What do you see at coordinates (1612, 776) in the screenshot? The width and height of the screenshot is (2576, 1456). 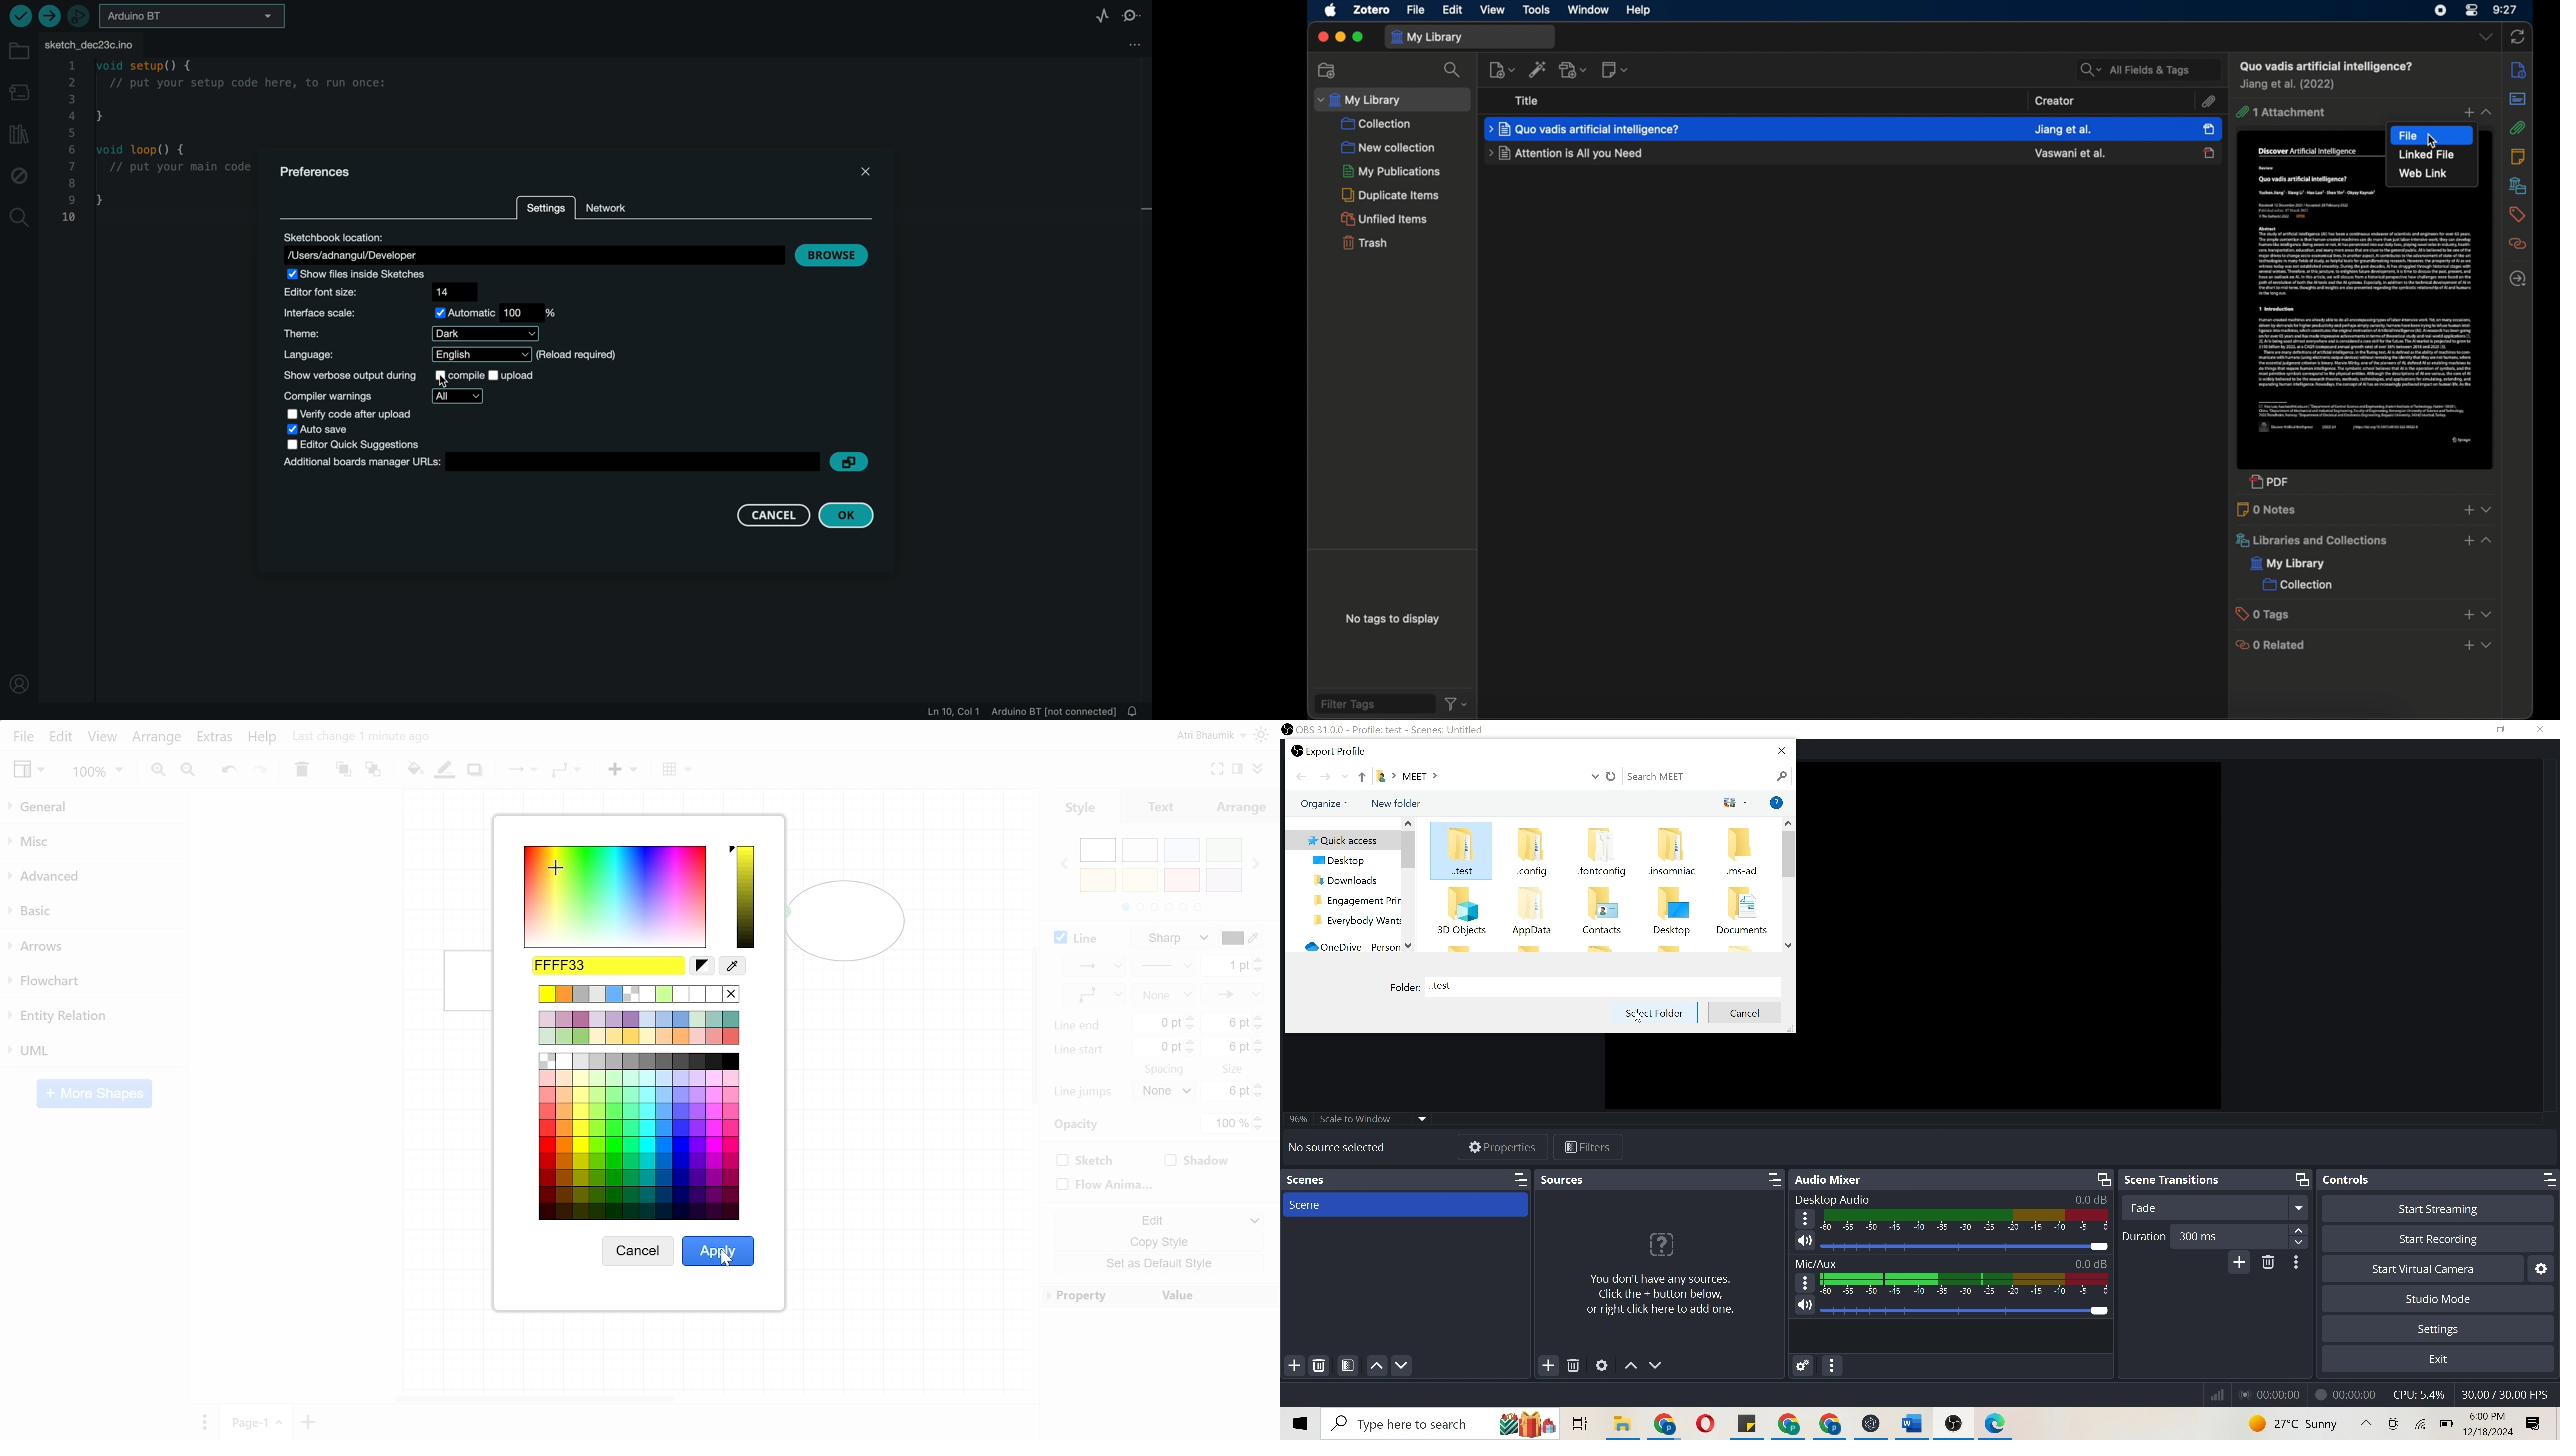 I see `refresh` at bounding box center [1612, 776].